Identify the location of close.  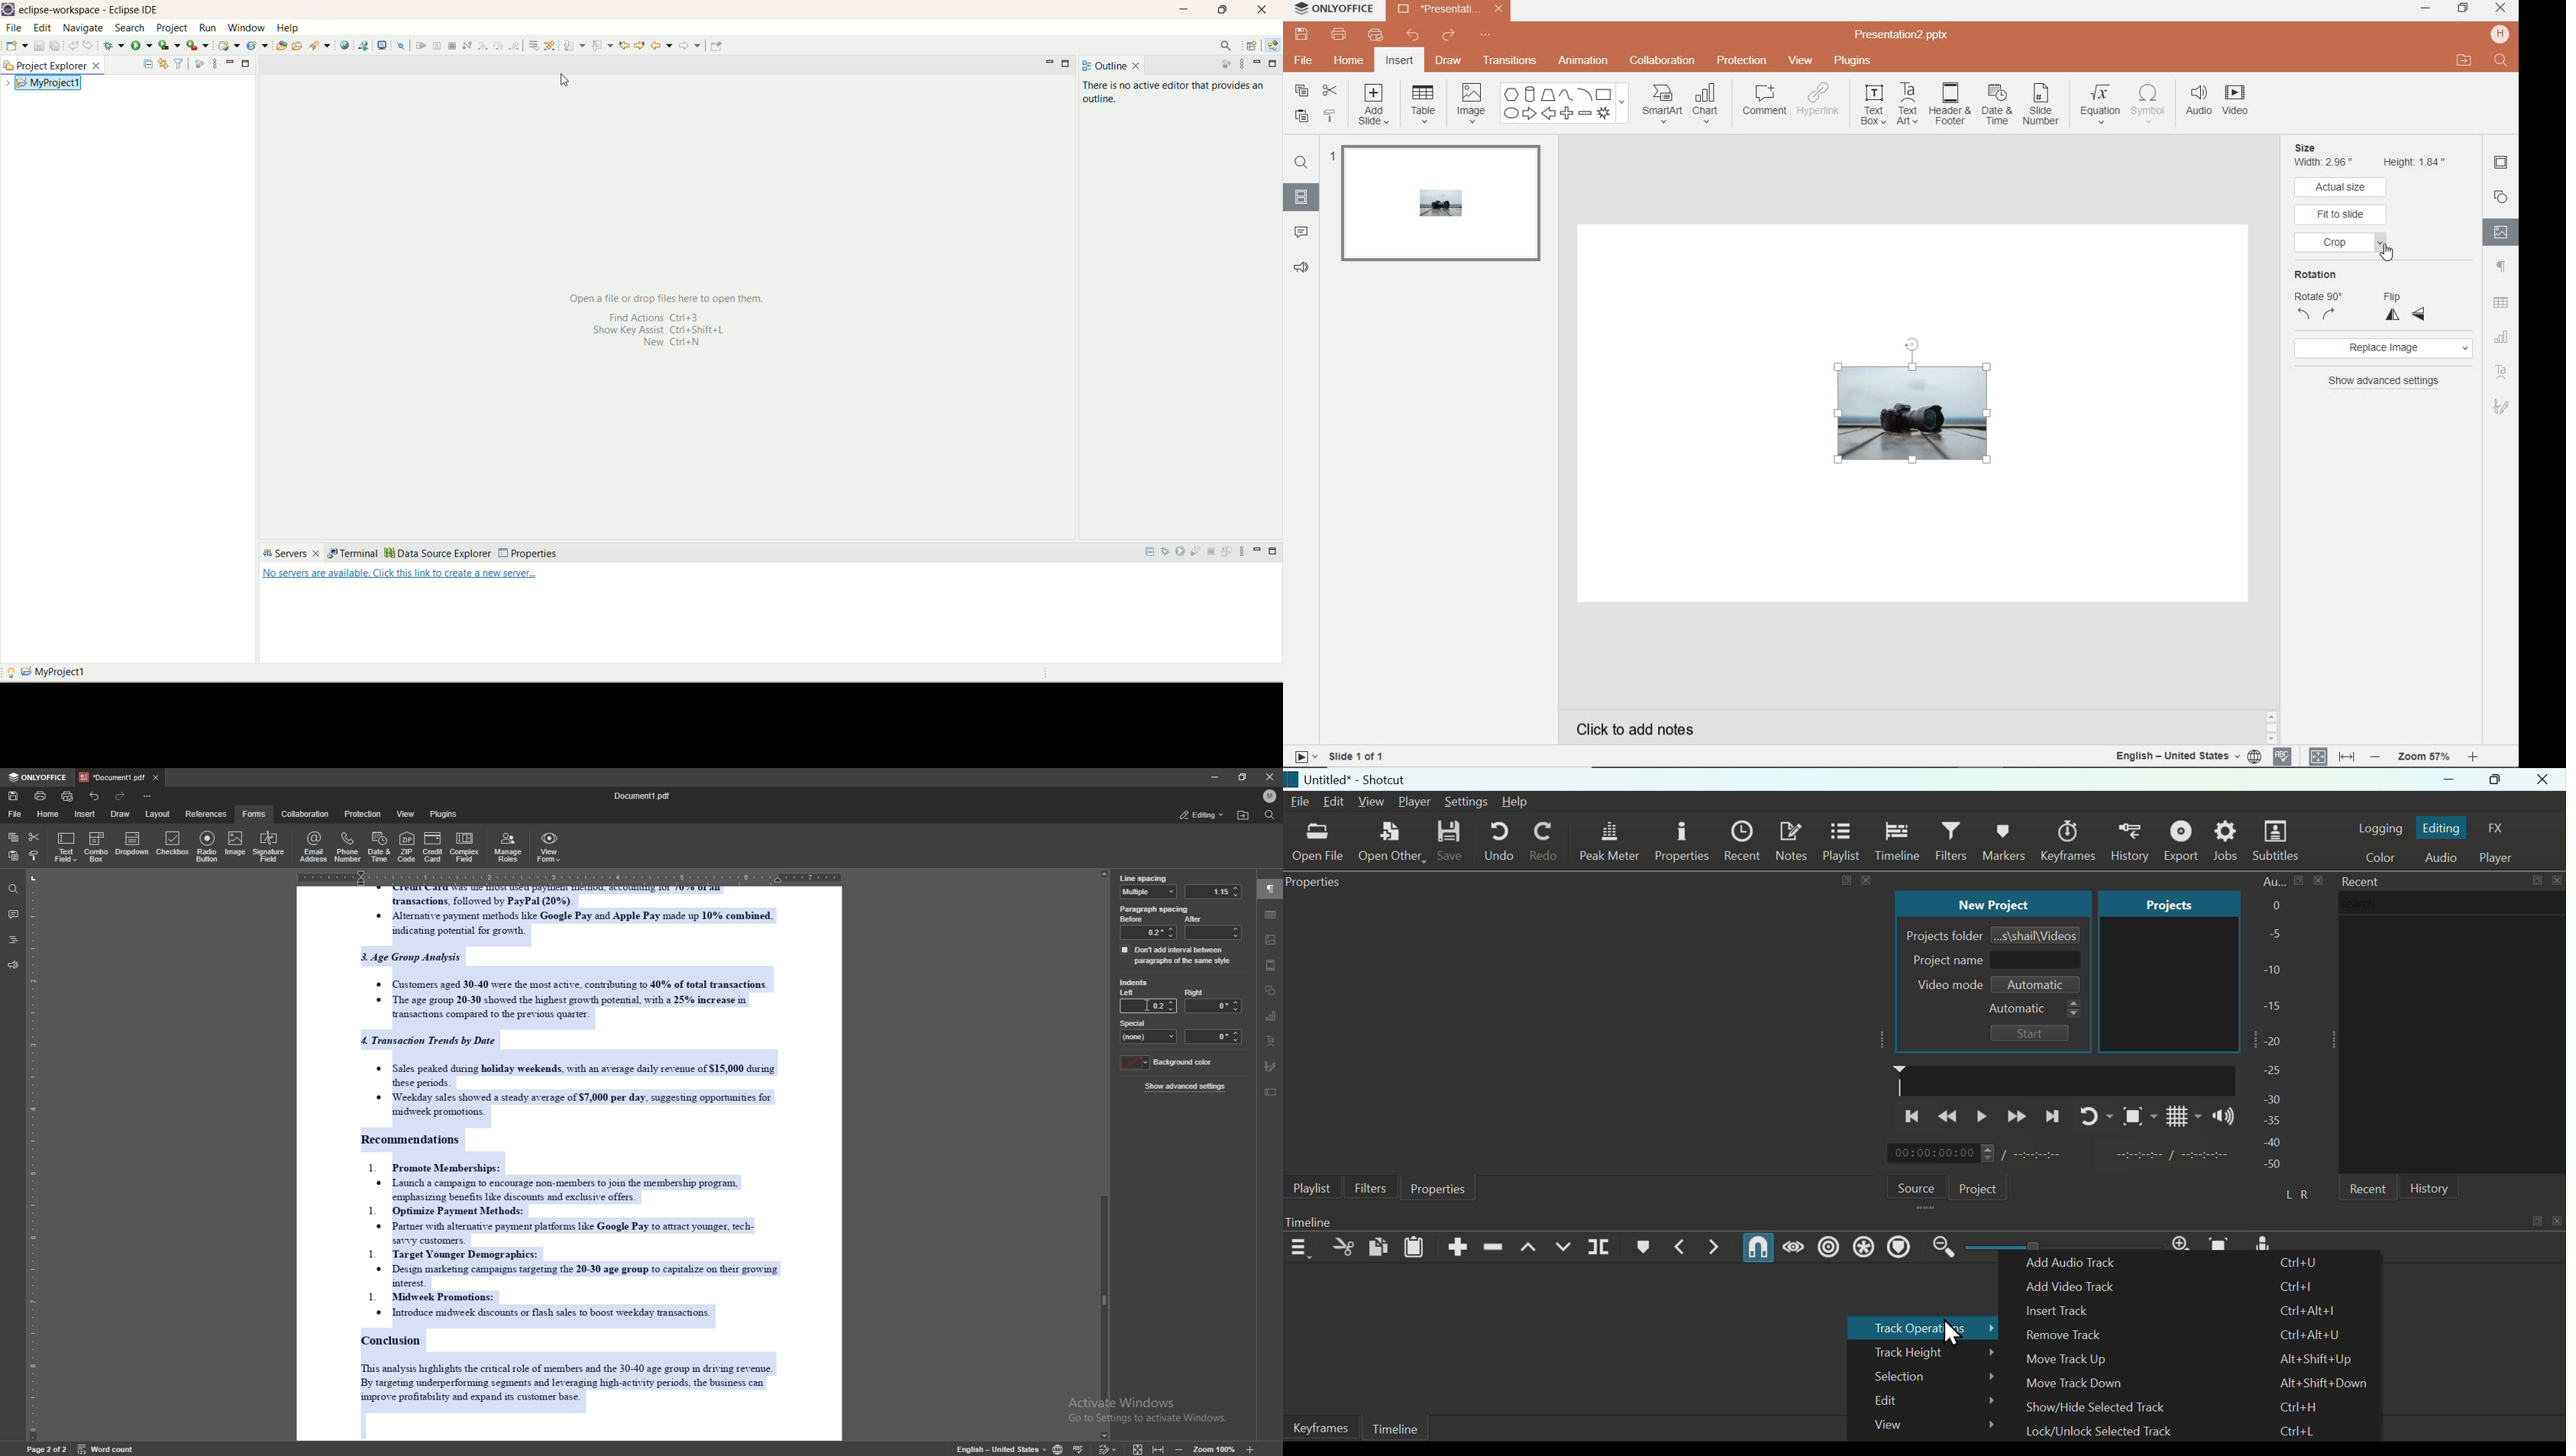
(1866, 880).